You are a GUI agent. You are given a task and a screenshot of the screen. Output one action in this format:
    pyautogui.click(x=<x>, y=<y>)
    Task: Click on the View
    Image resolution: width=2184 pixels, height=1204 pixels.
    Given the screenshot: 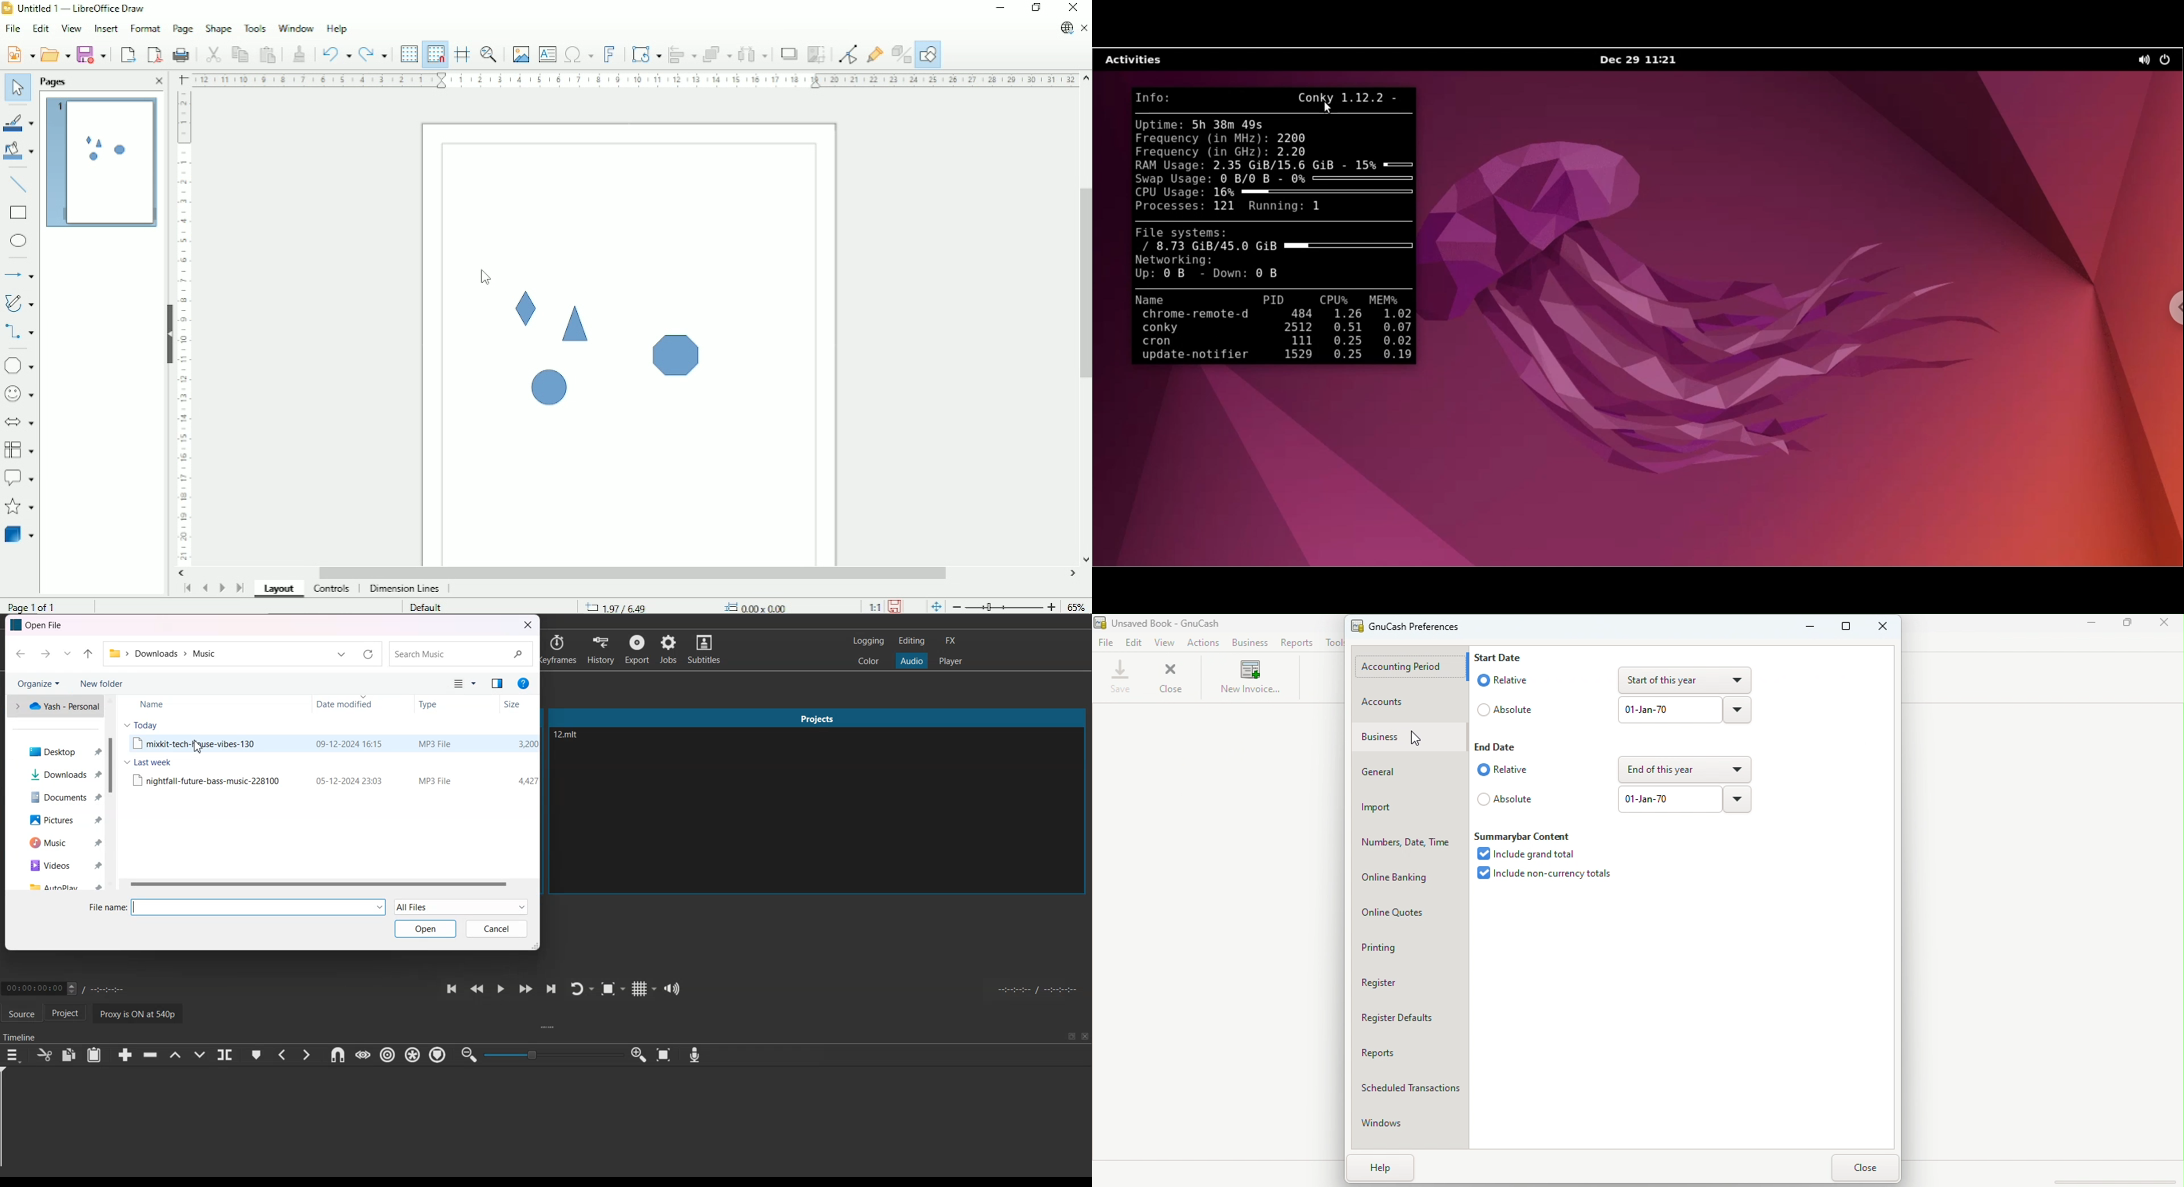 What is the action you would take?
    pyautogui.click(x=70, y=28)
    